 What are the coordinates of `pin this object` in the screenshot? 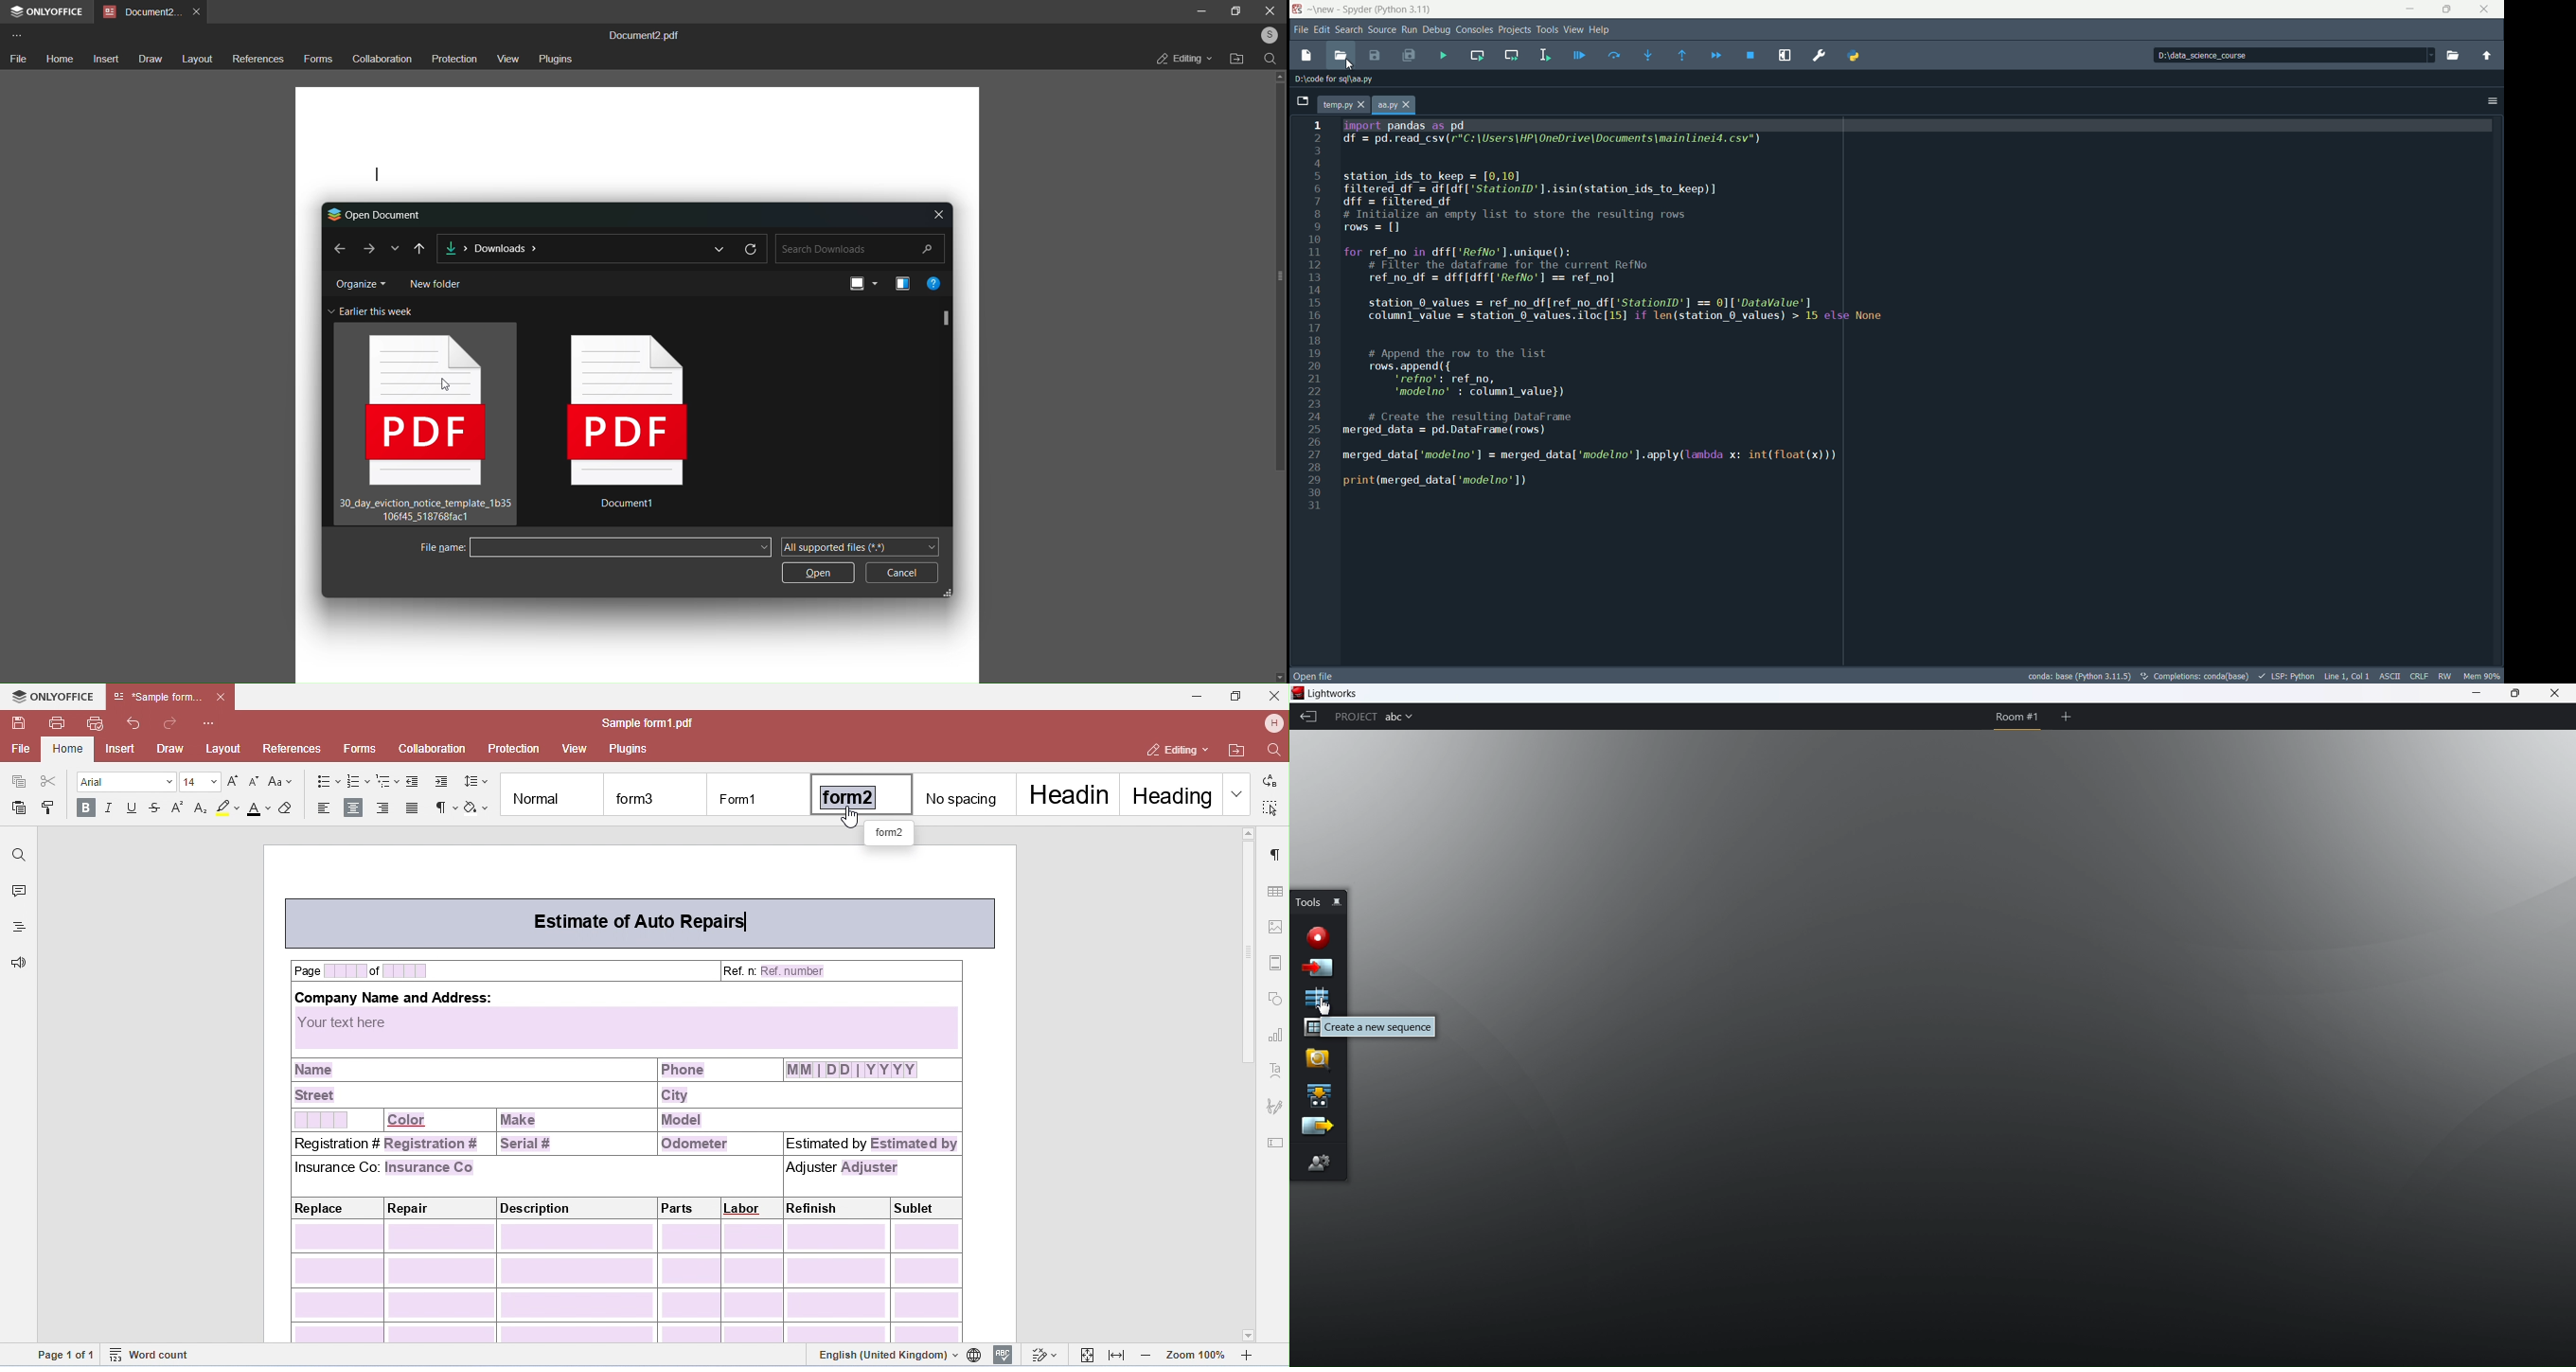 It's located at (1341, 903).